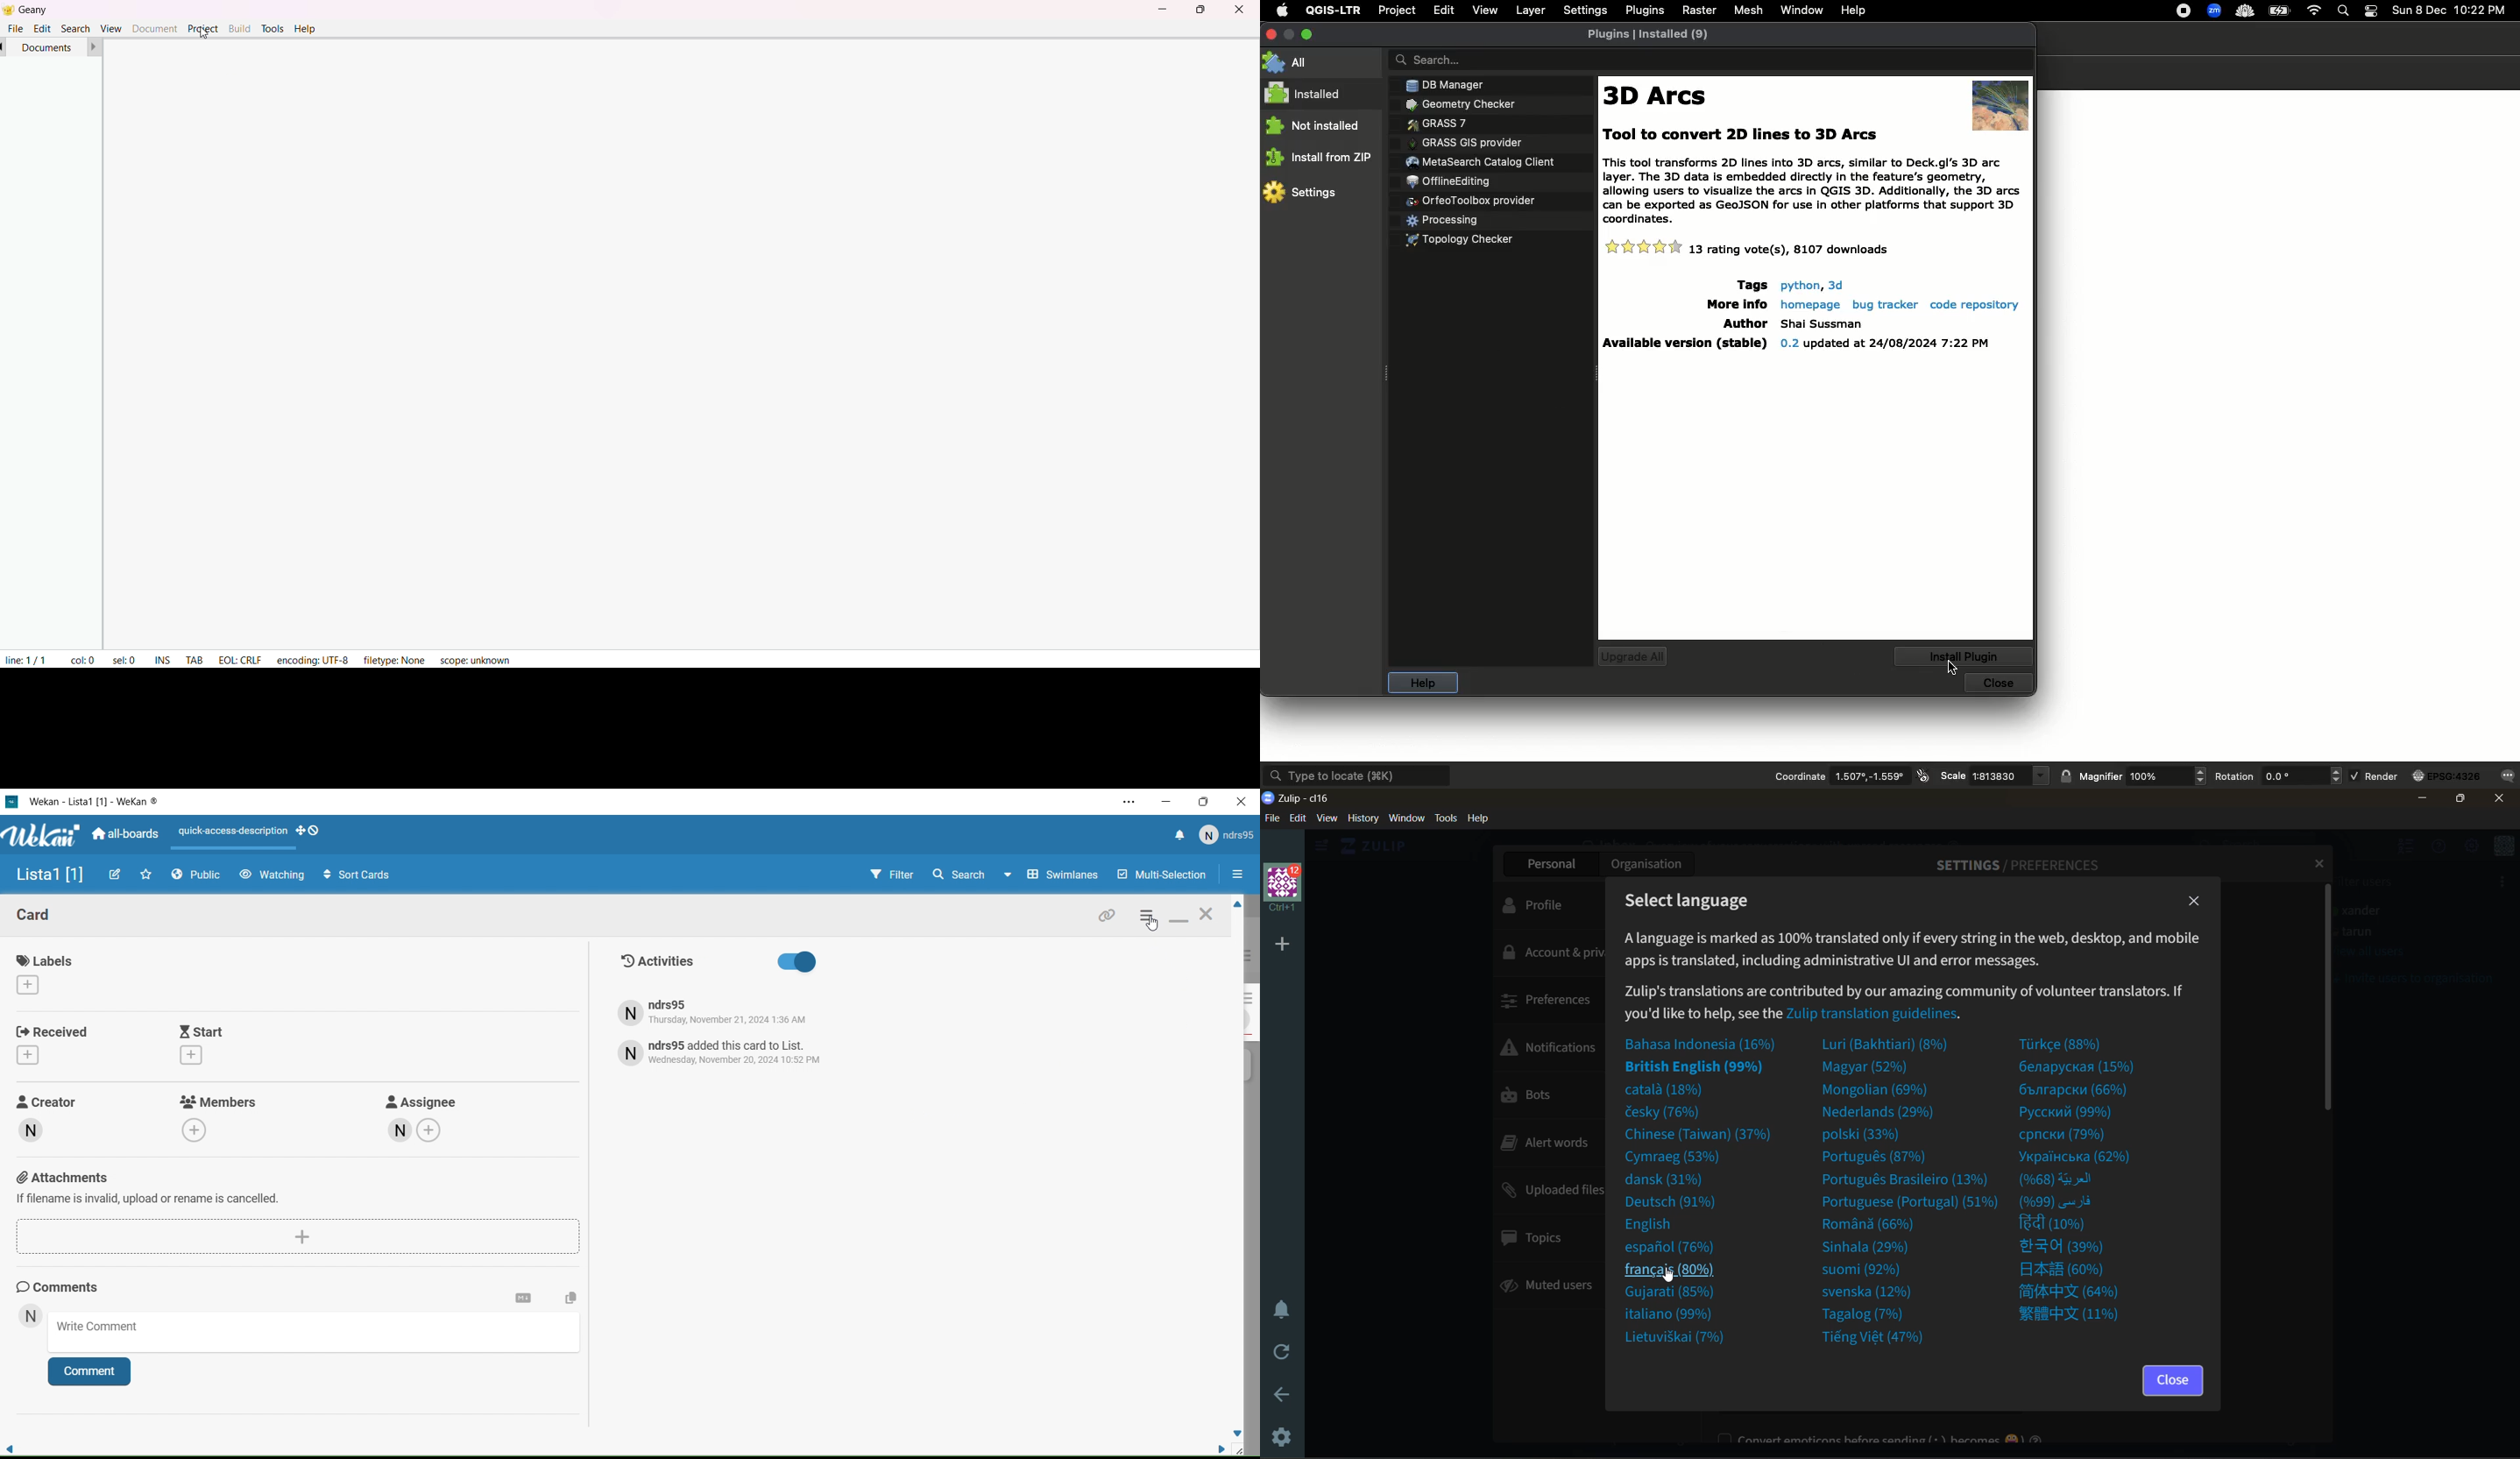 This screenshot has height=1484, width=2520. What do you see at coordinates (1202, 803) in the screenshot?
I see `Box` at bounding box center [1202, 803].